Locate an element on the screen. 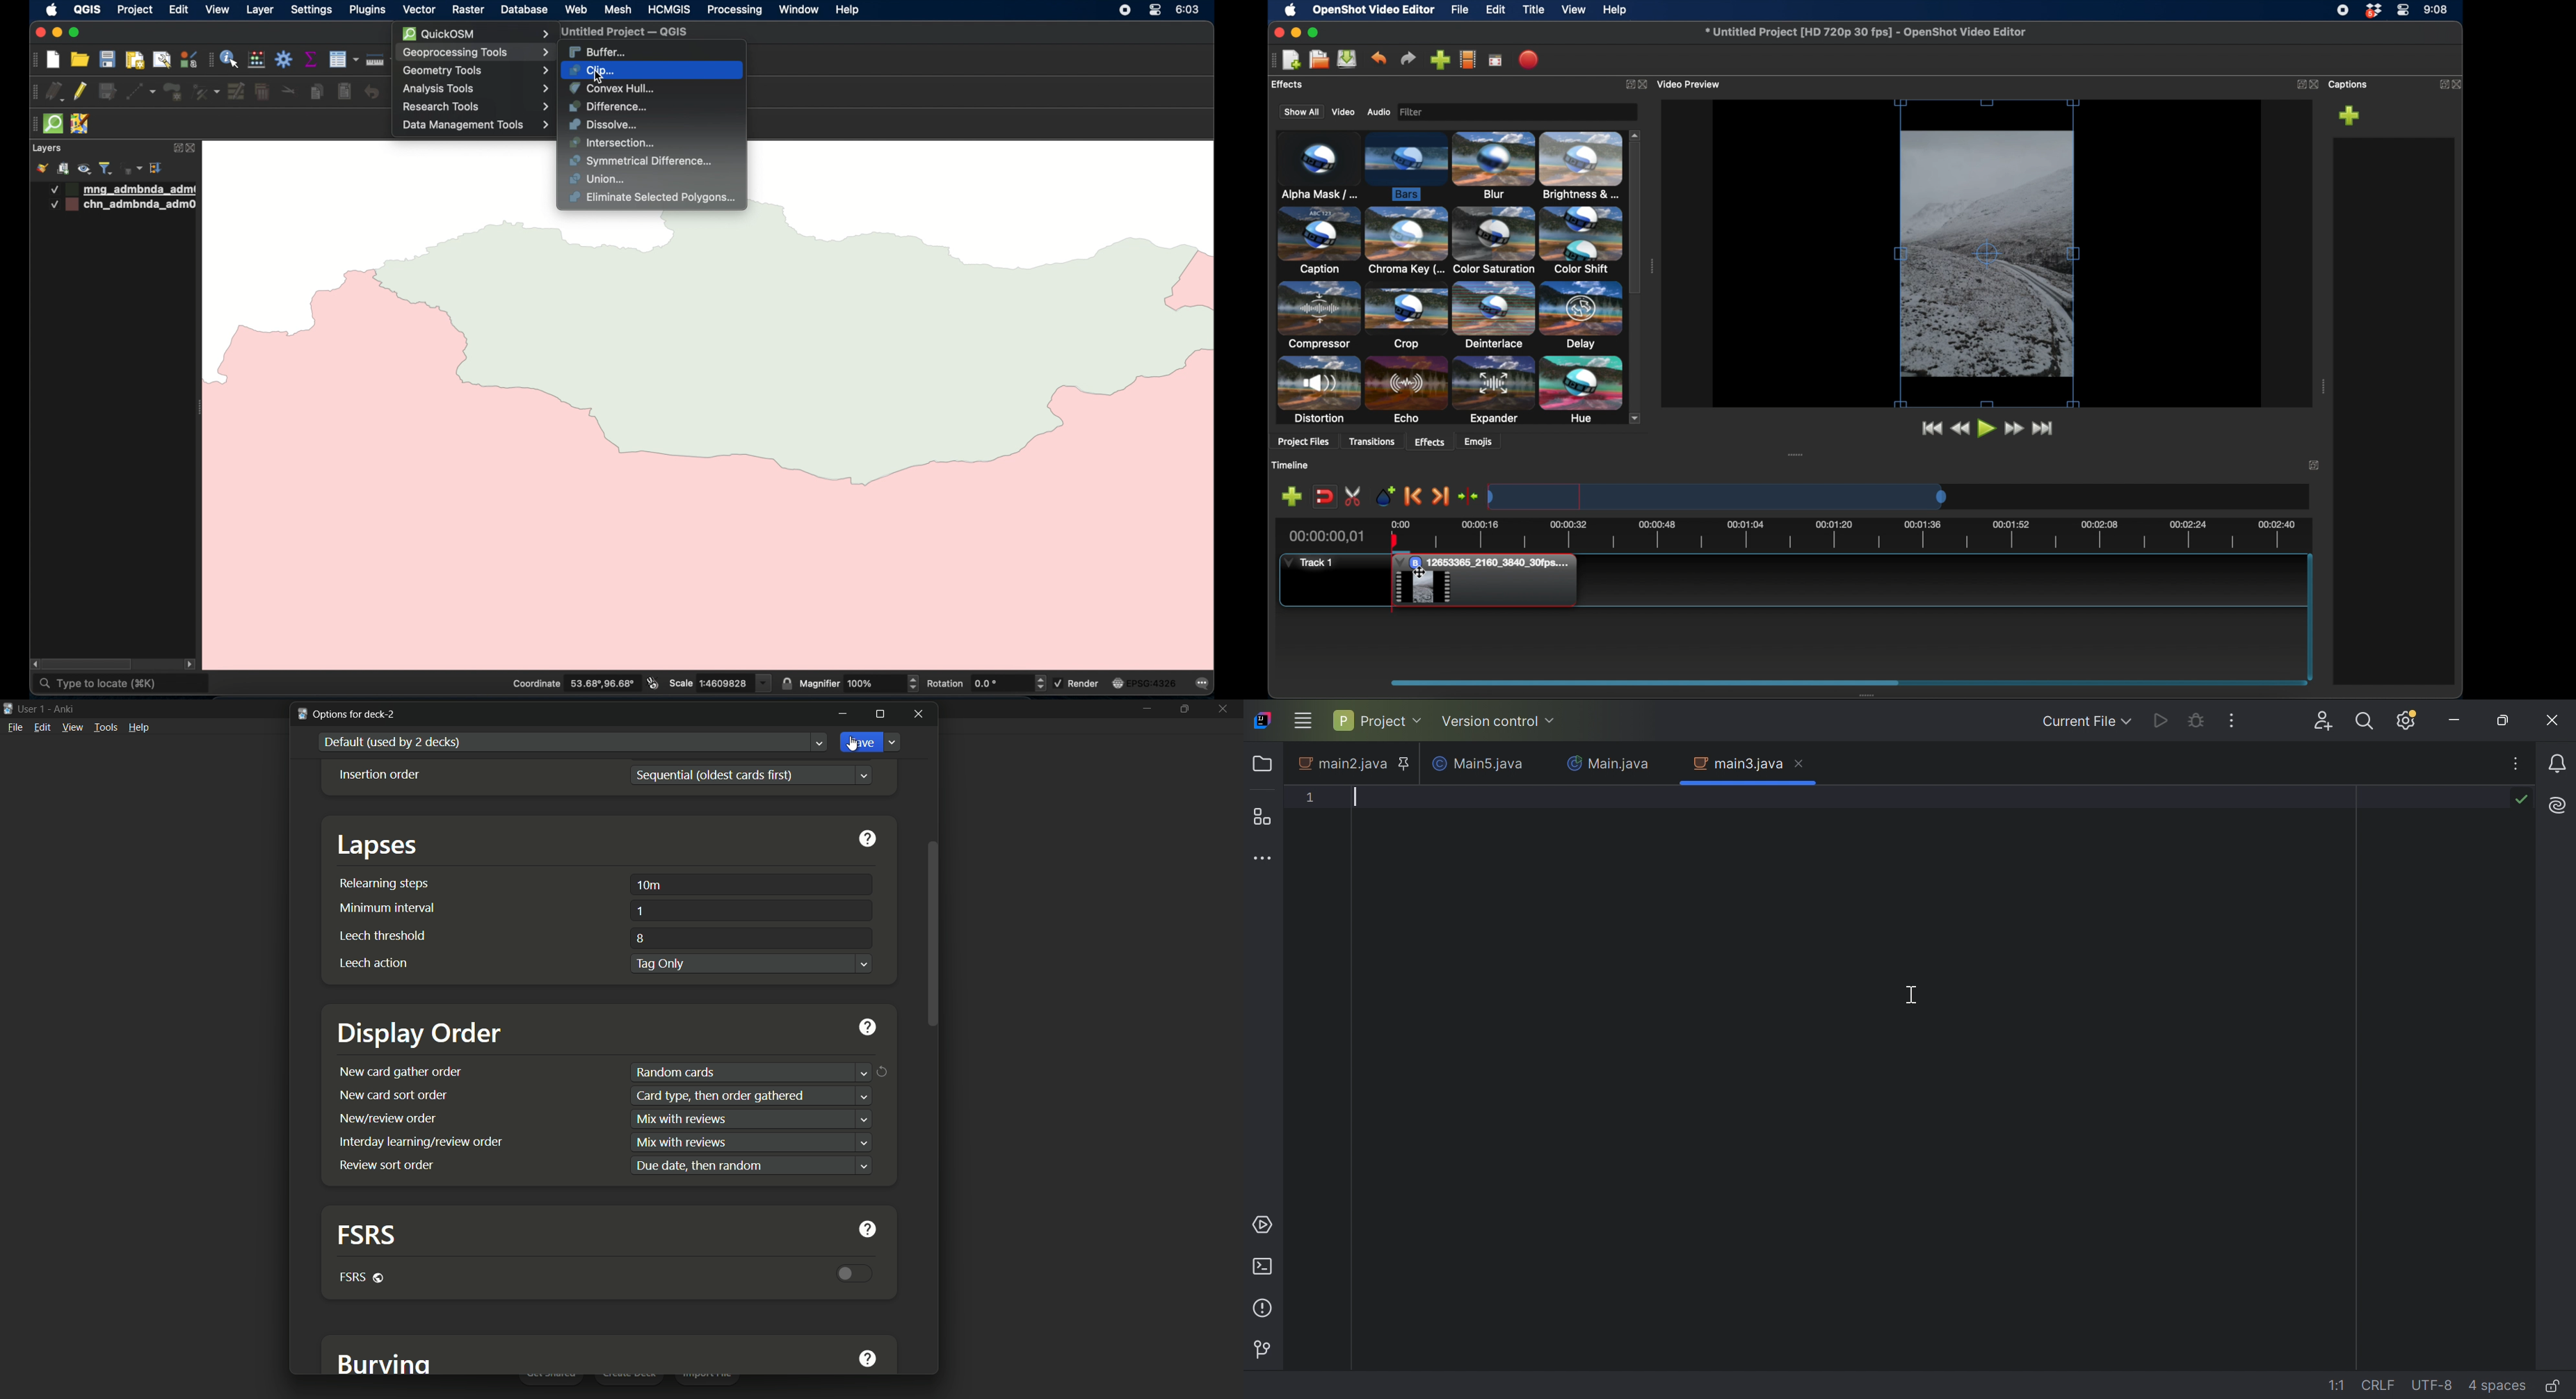  minimum interval is located at coordinates (384, 907).